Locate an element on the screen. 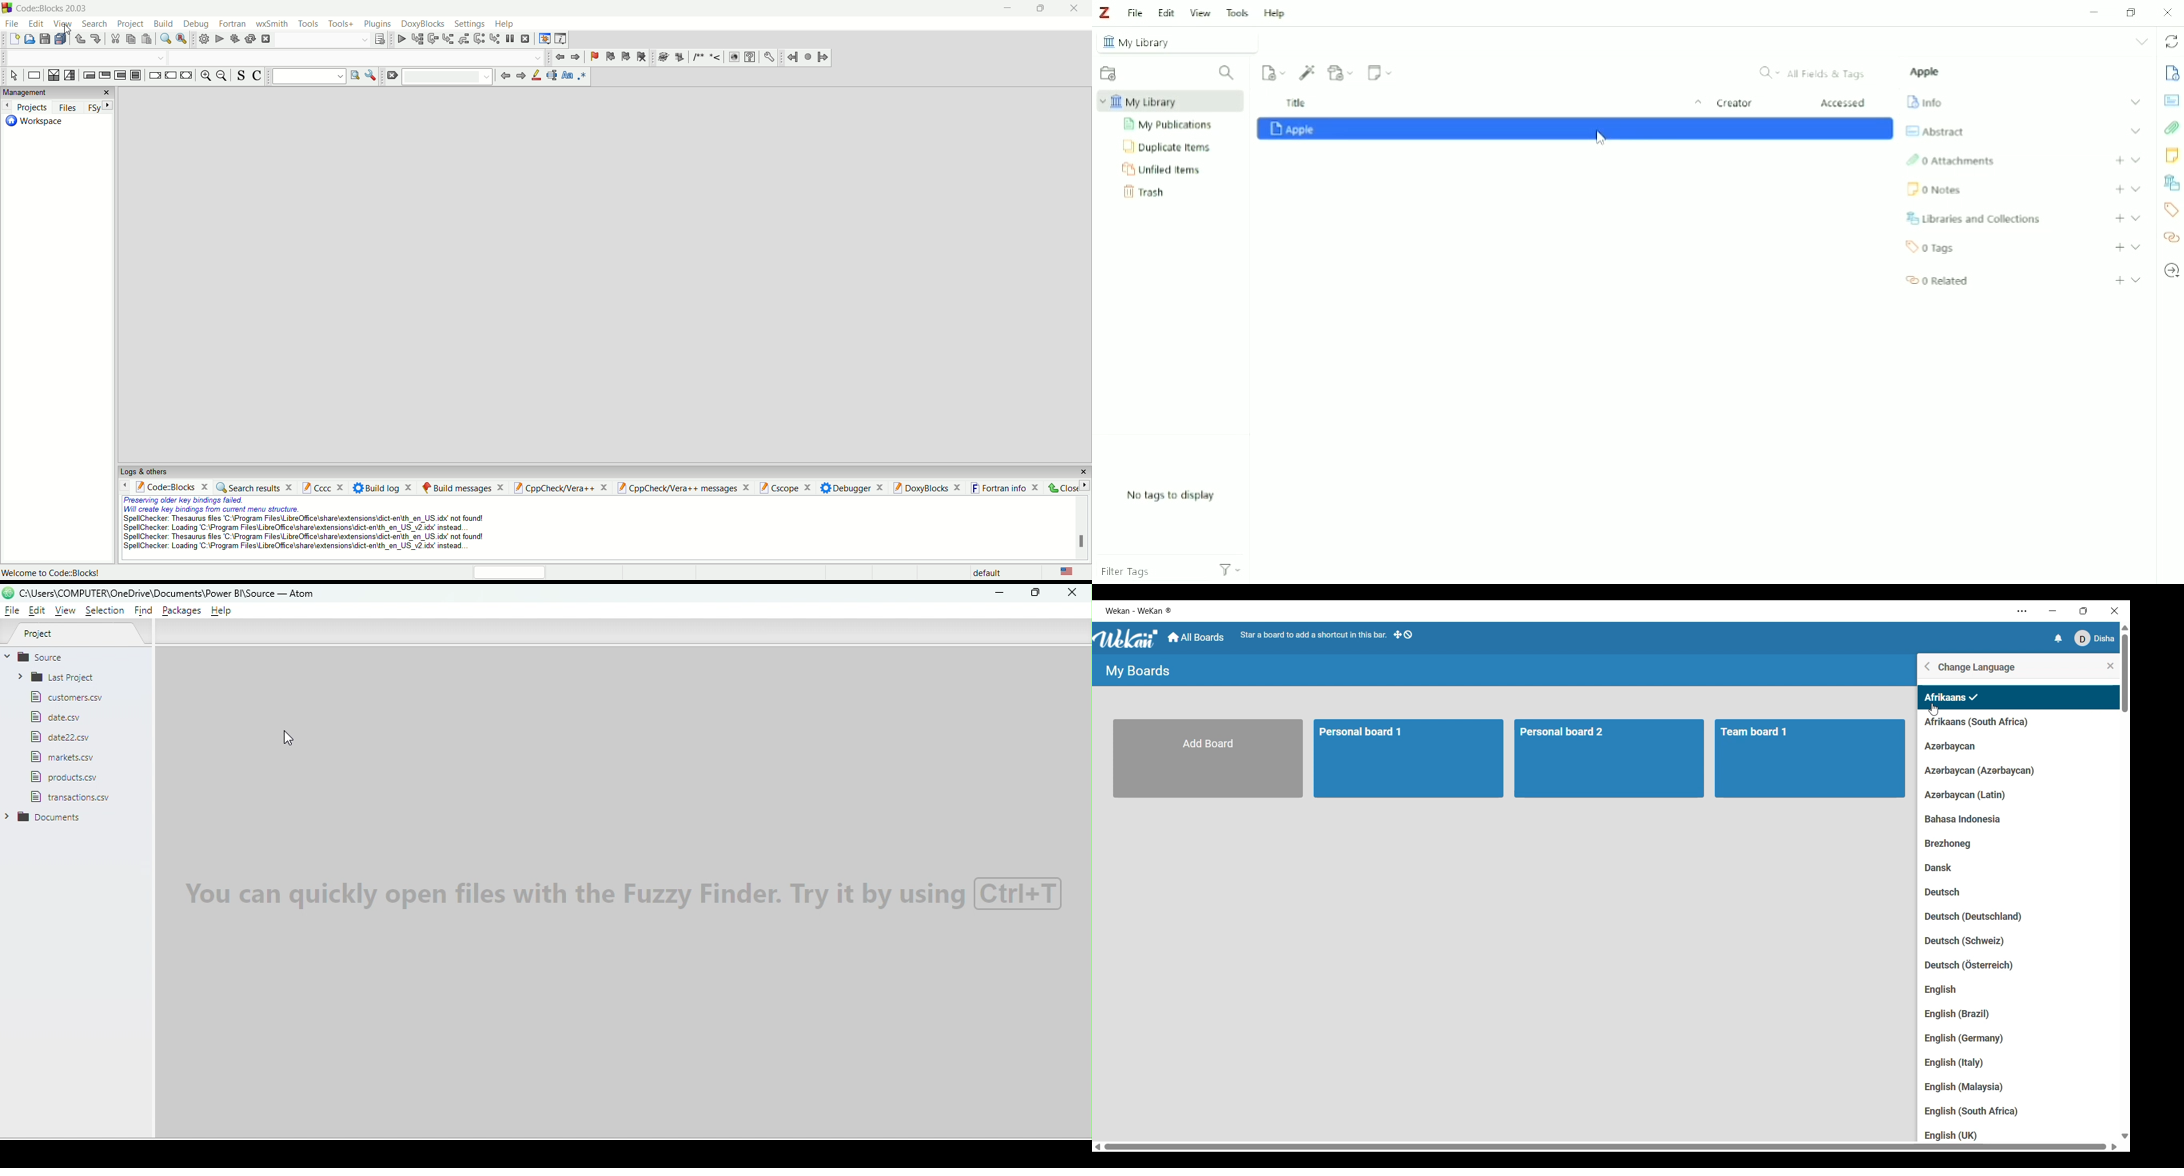  regex is located at coordinates (582, 77).